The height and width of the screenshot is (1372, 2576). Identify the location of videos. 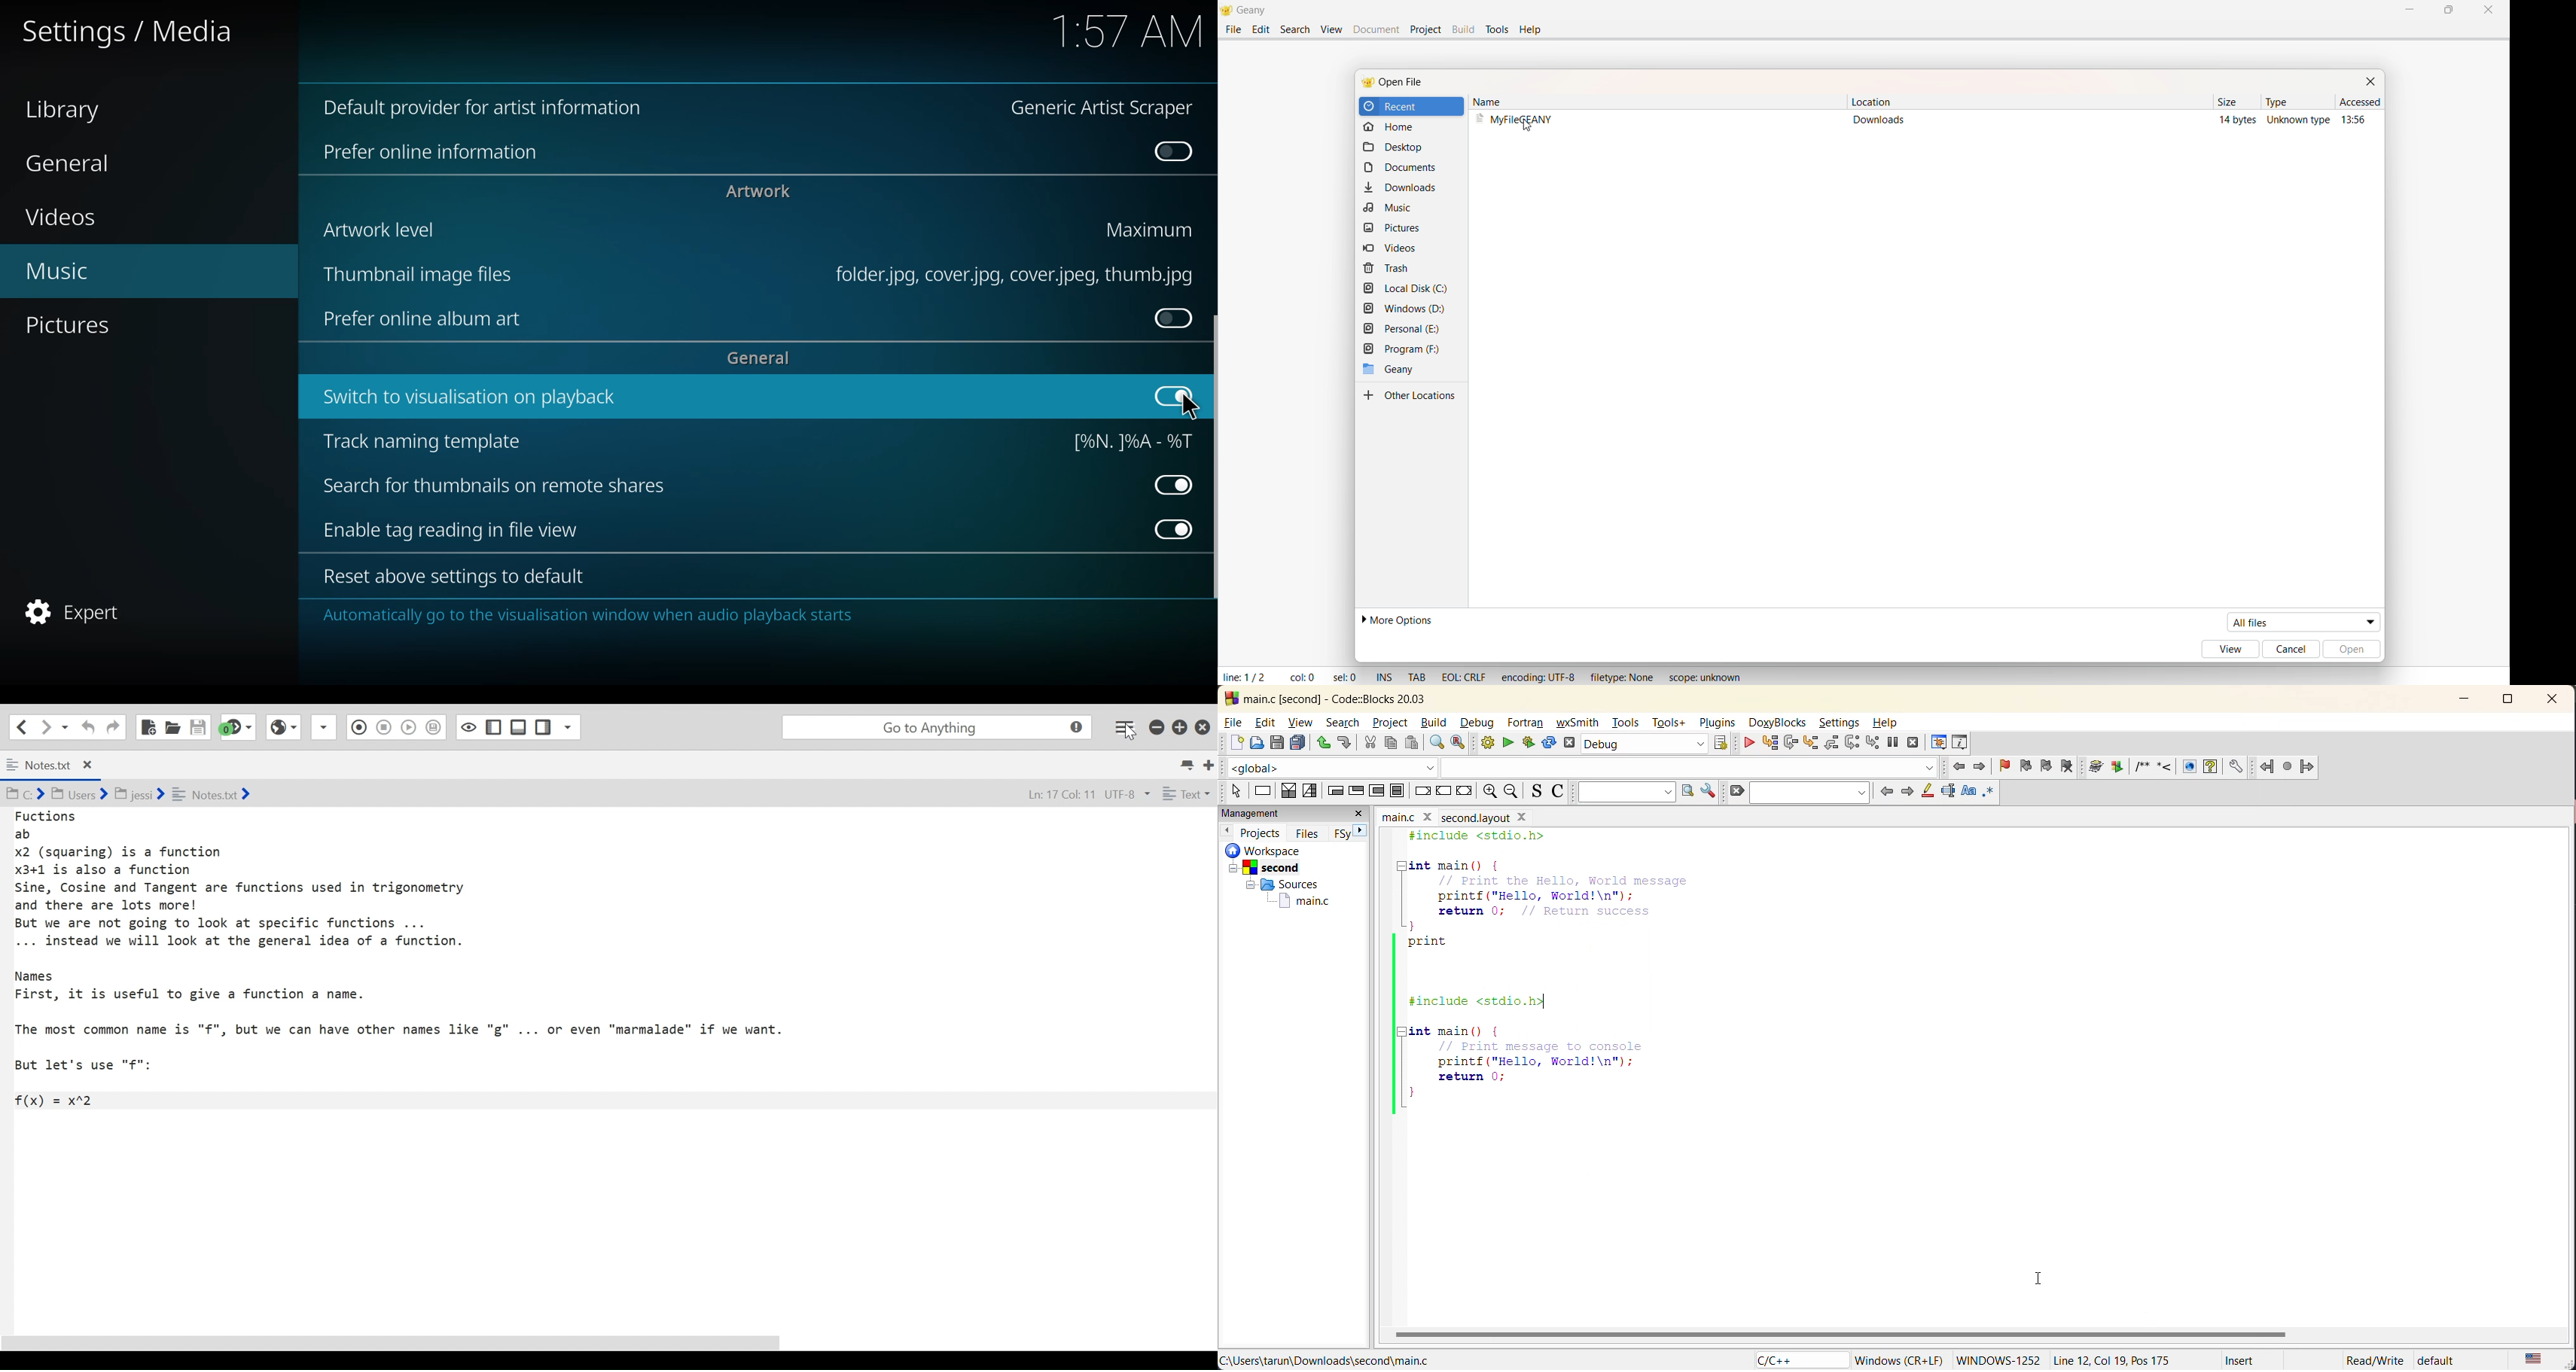
(65, 218).